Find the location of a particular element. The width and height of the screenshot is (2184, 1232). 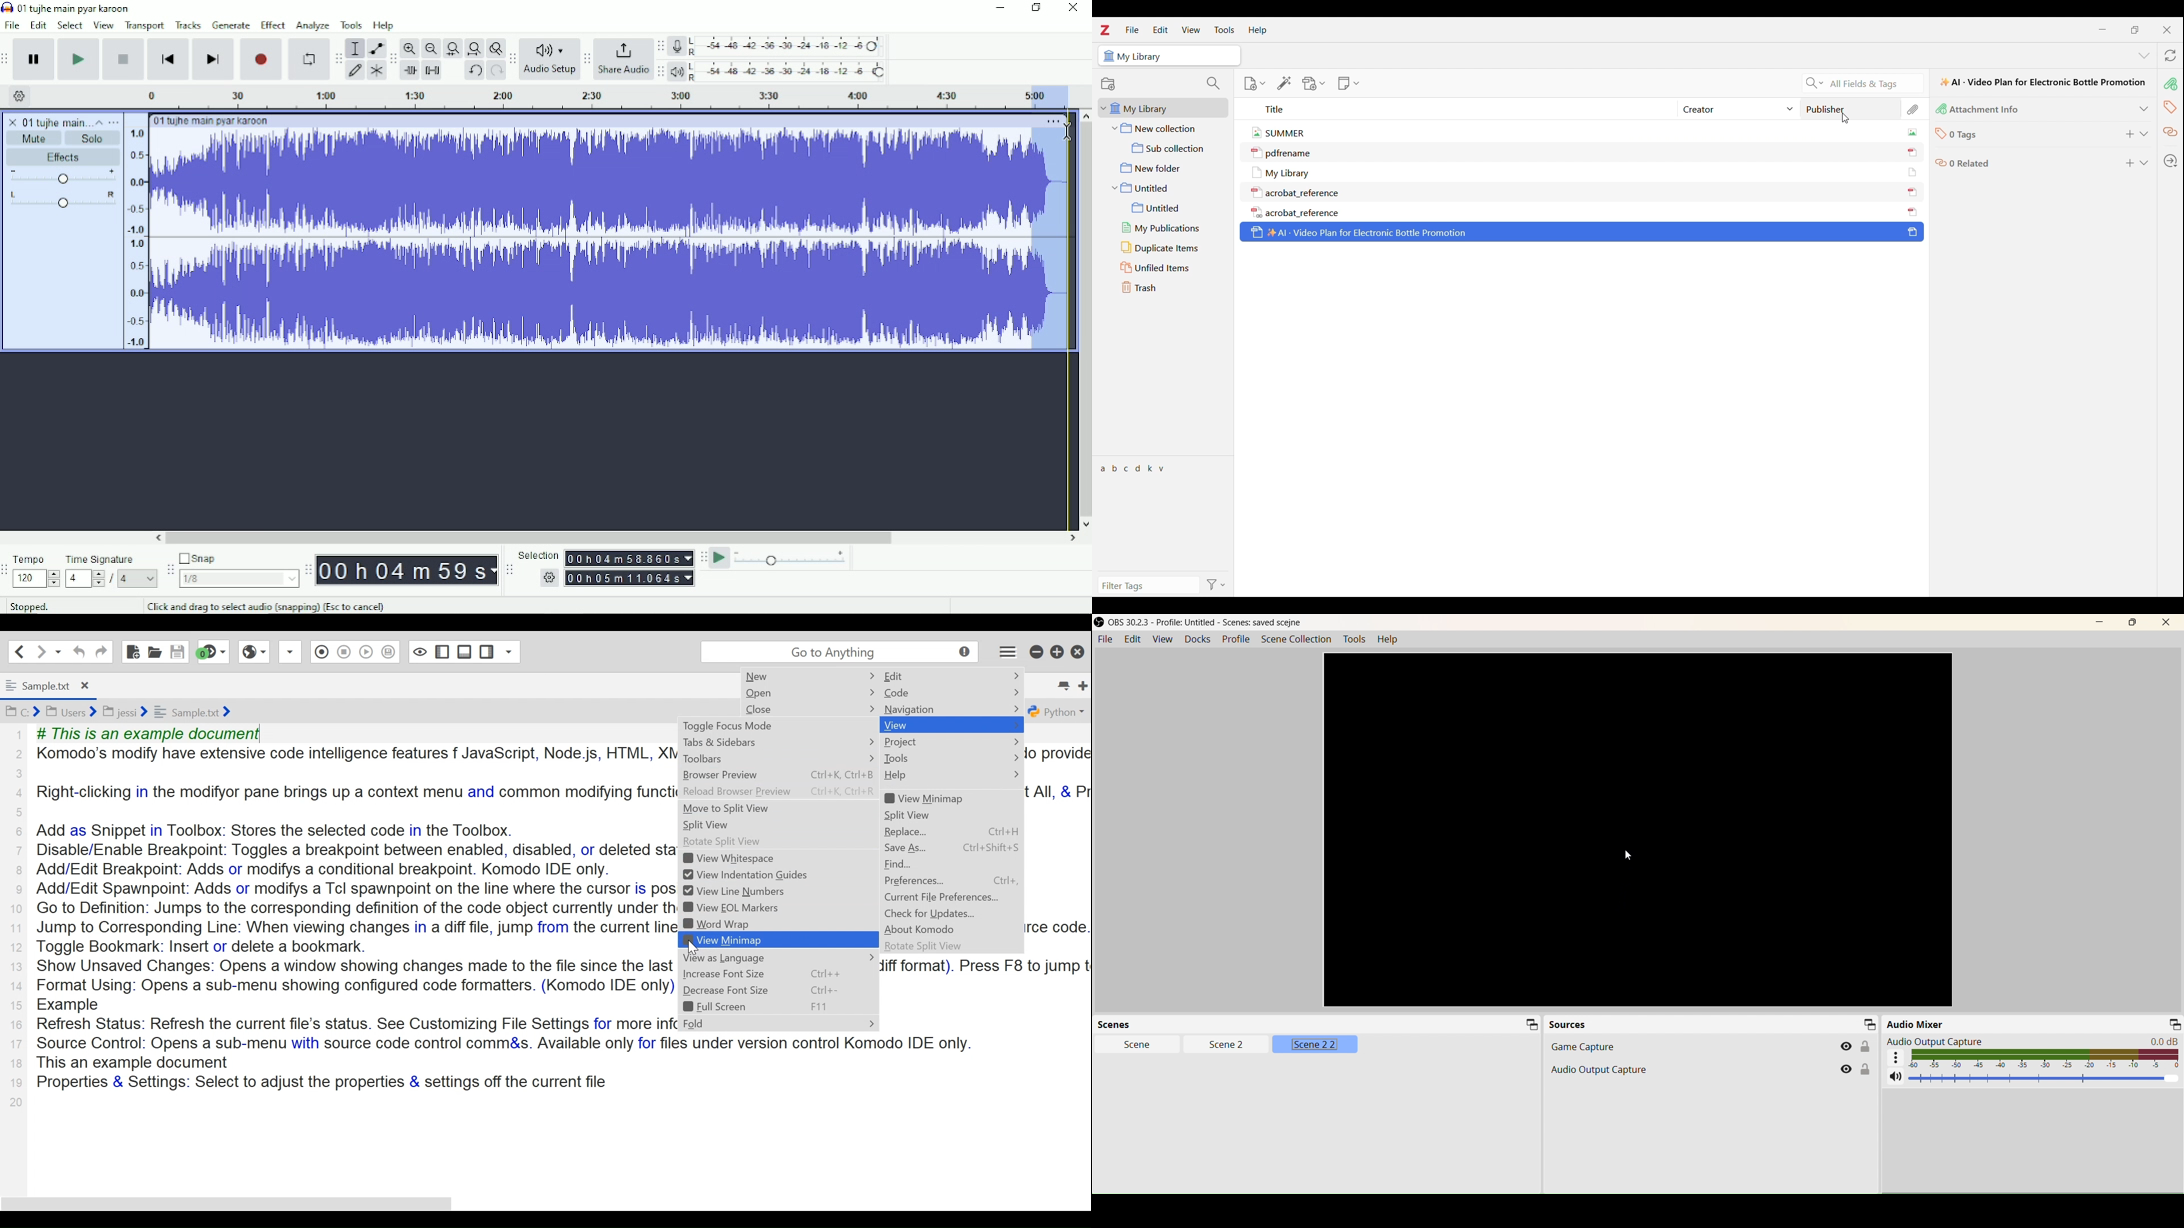

Scene is located at coordinates (1118, 1024).